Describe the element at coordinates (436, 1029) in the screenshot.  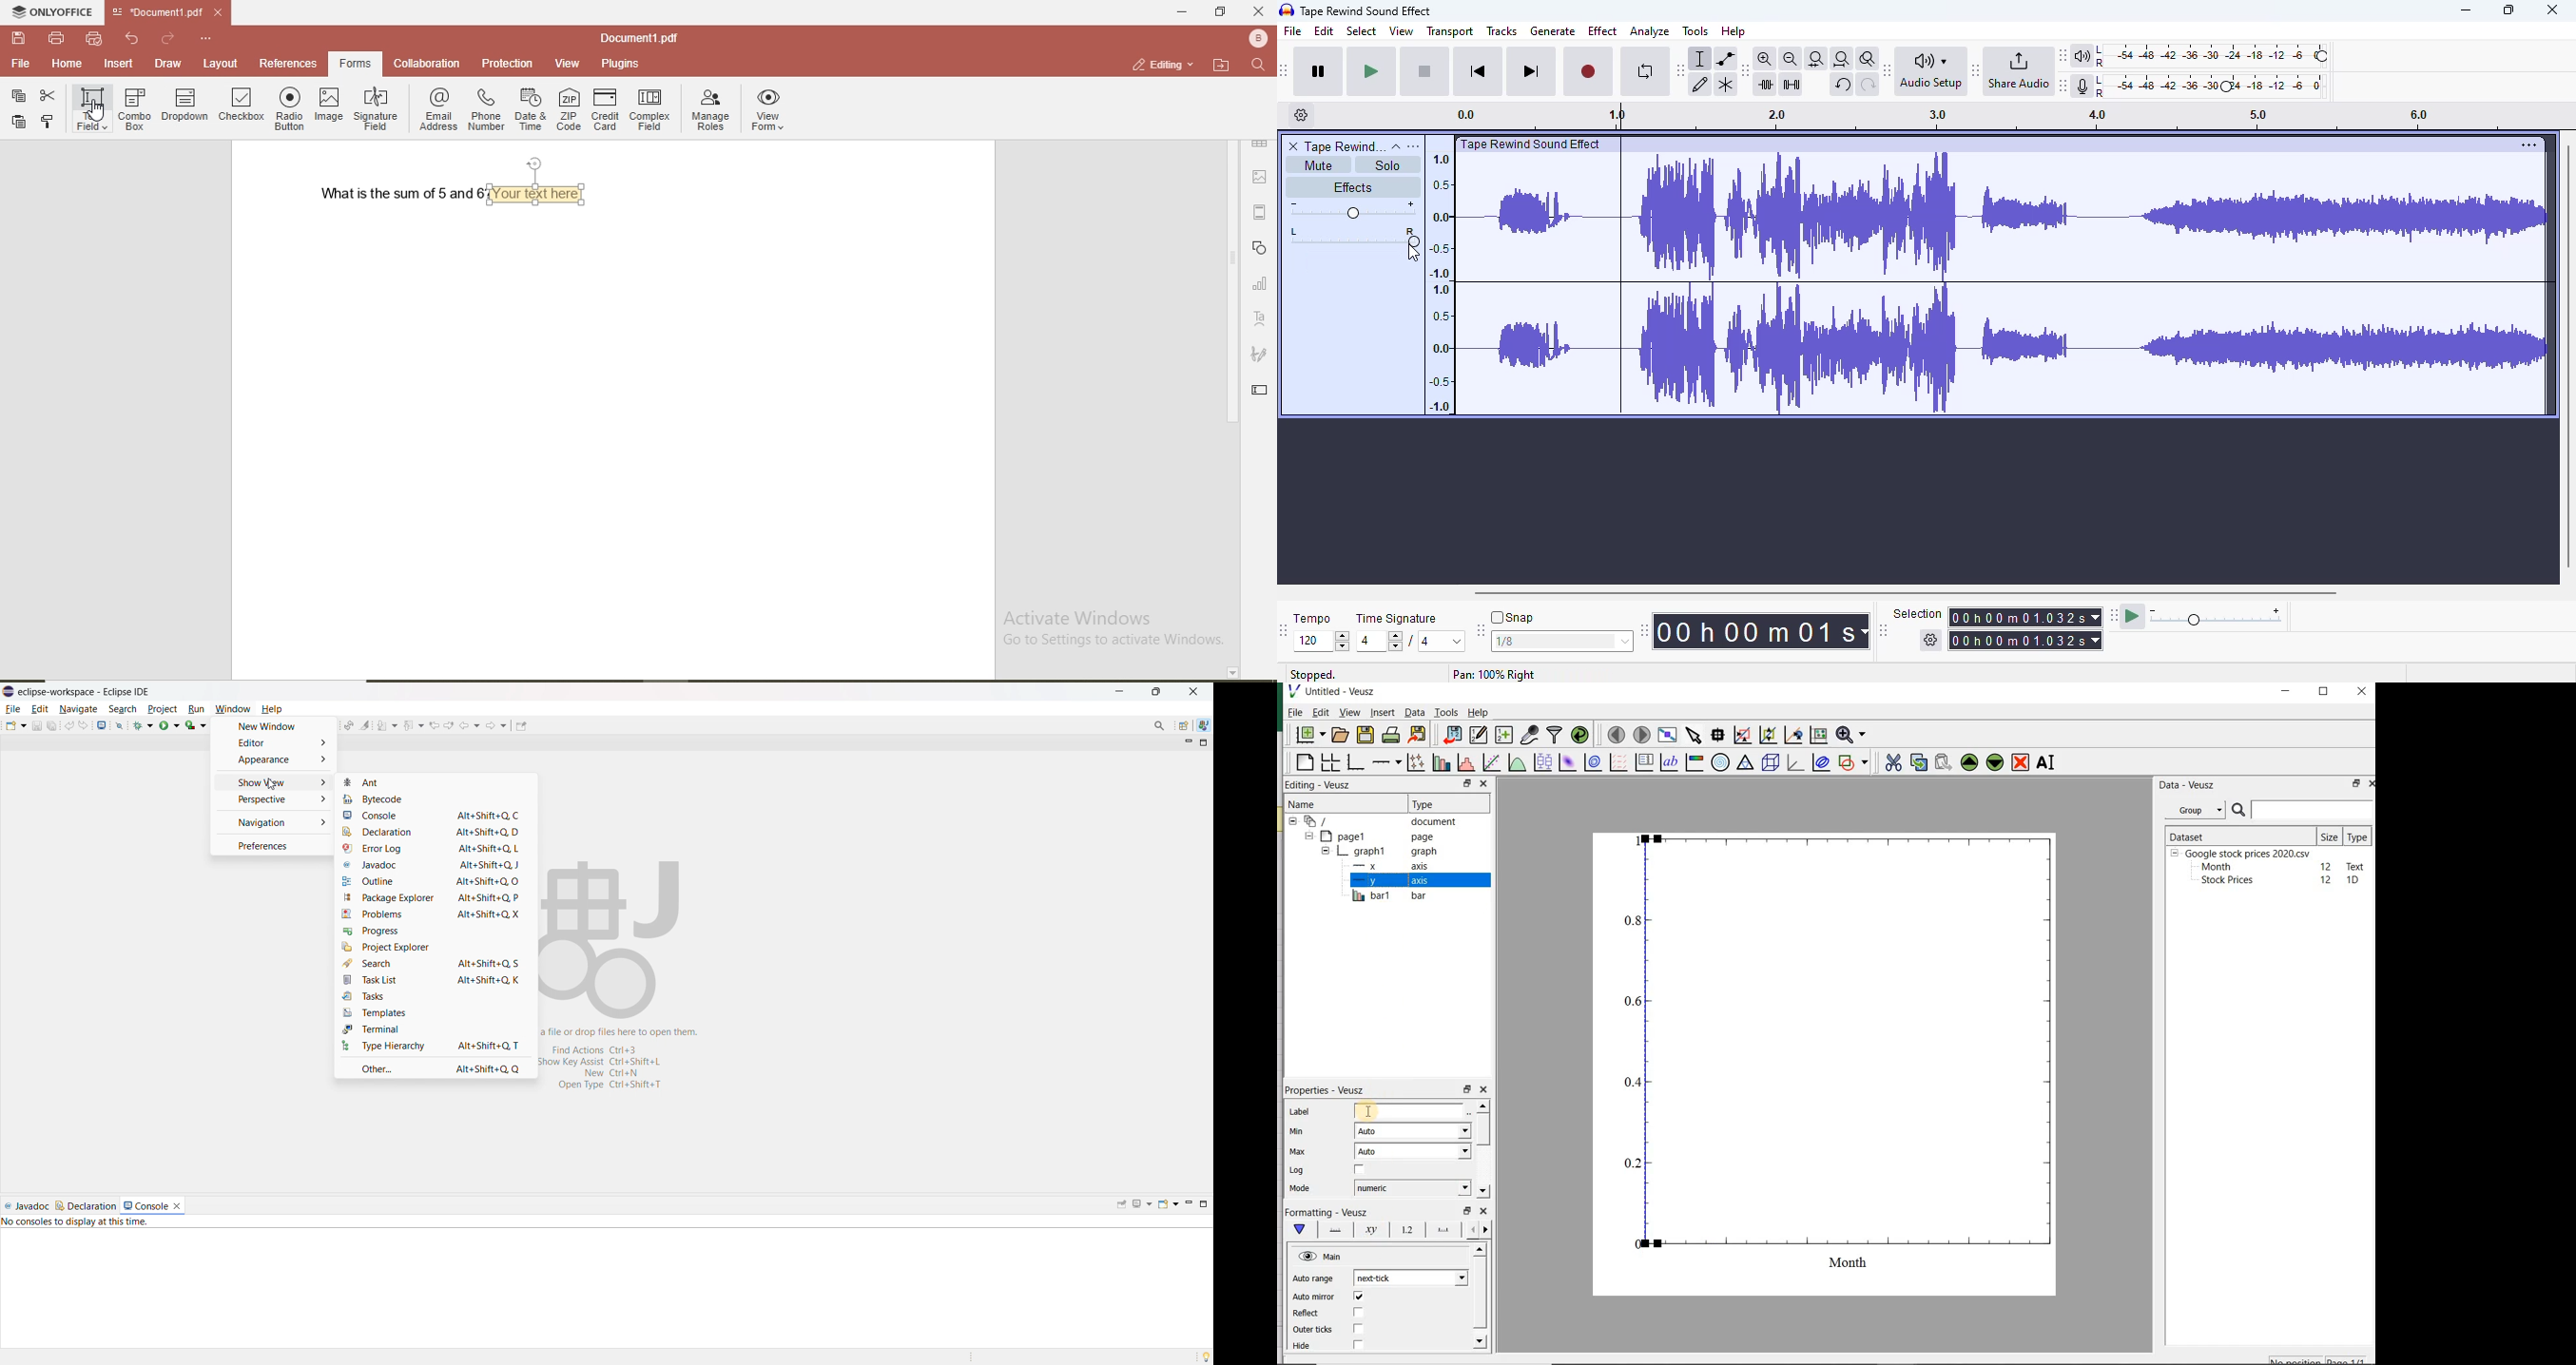
I see `terminal` at that location.